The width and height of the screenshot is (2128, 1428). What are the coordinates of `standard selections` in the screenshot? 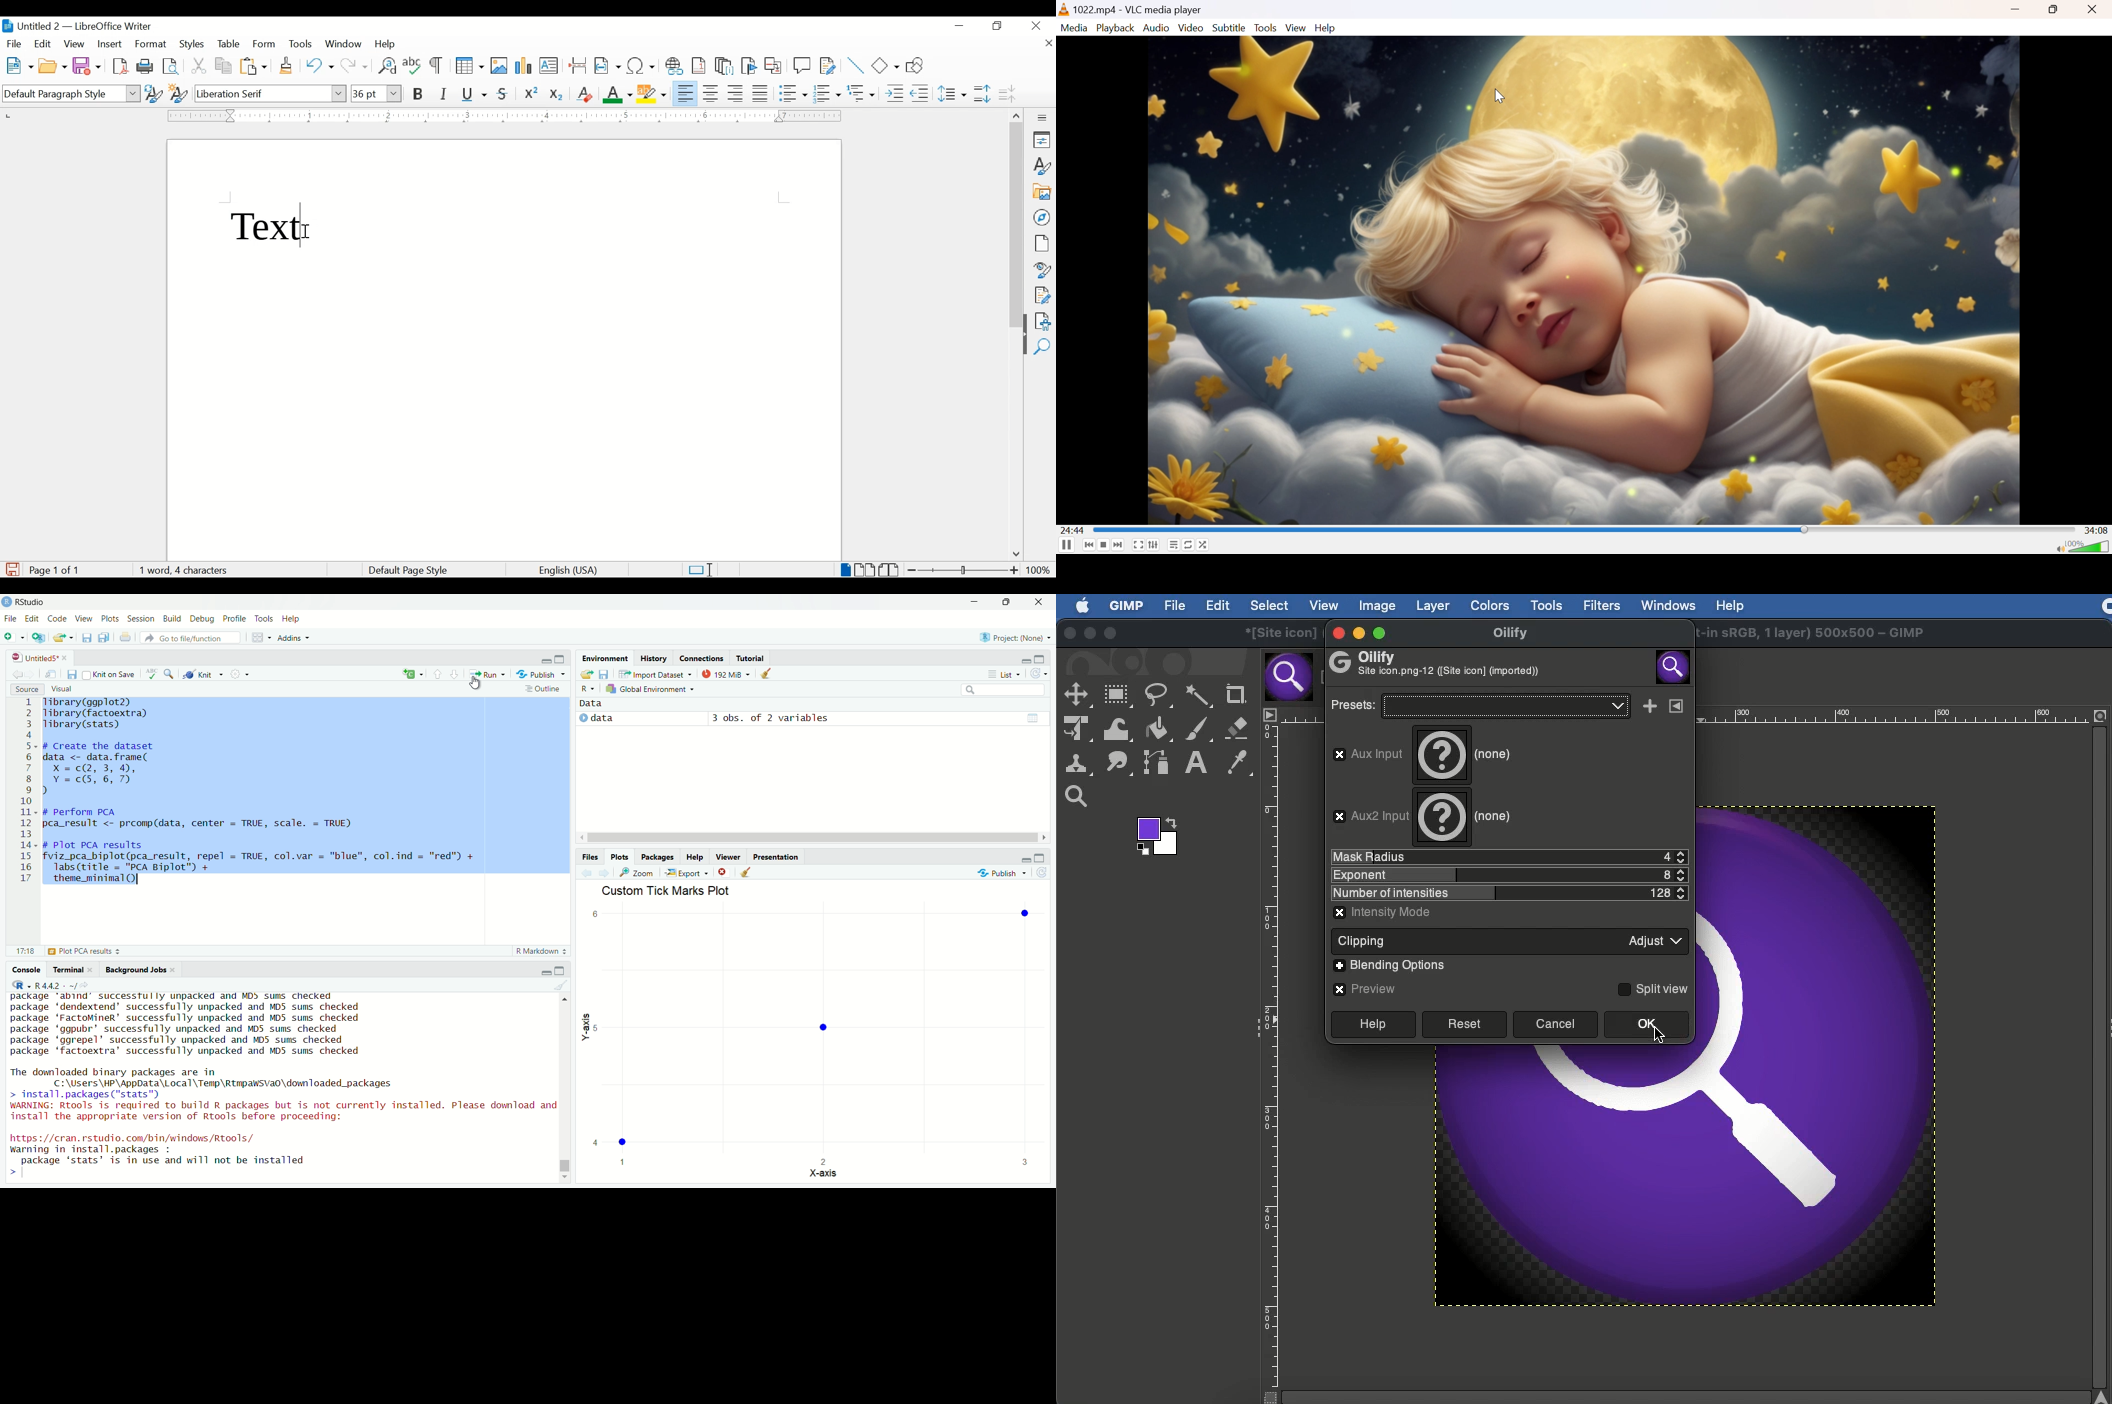 It's located at (700, 569).